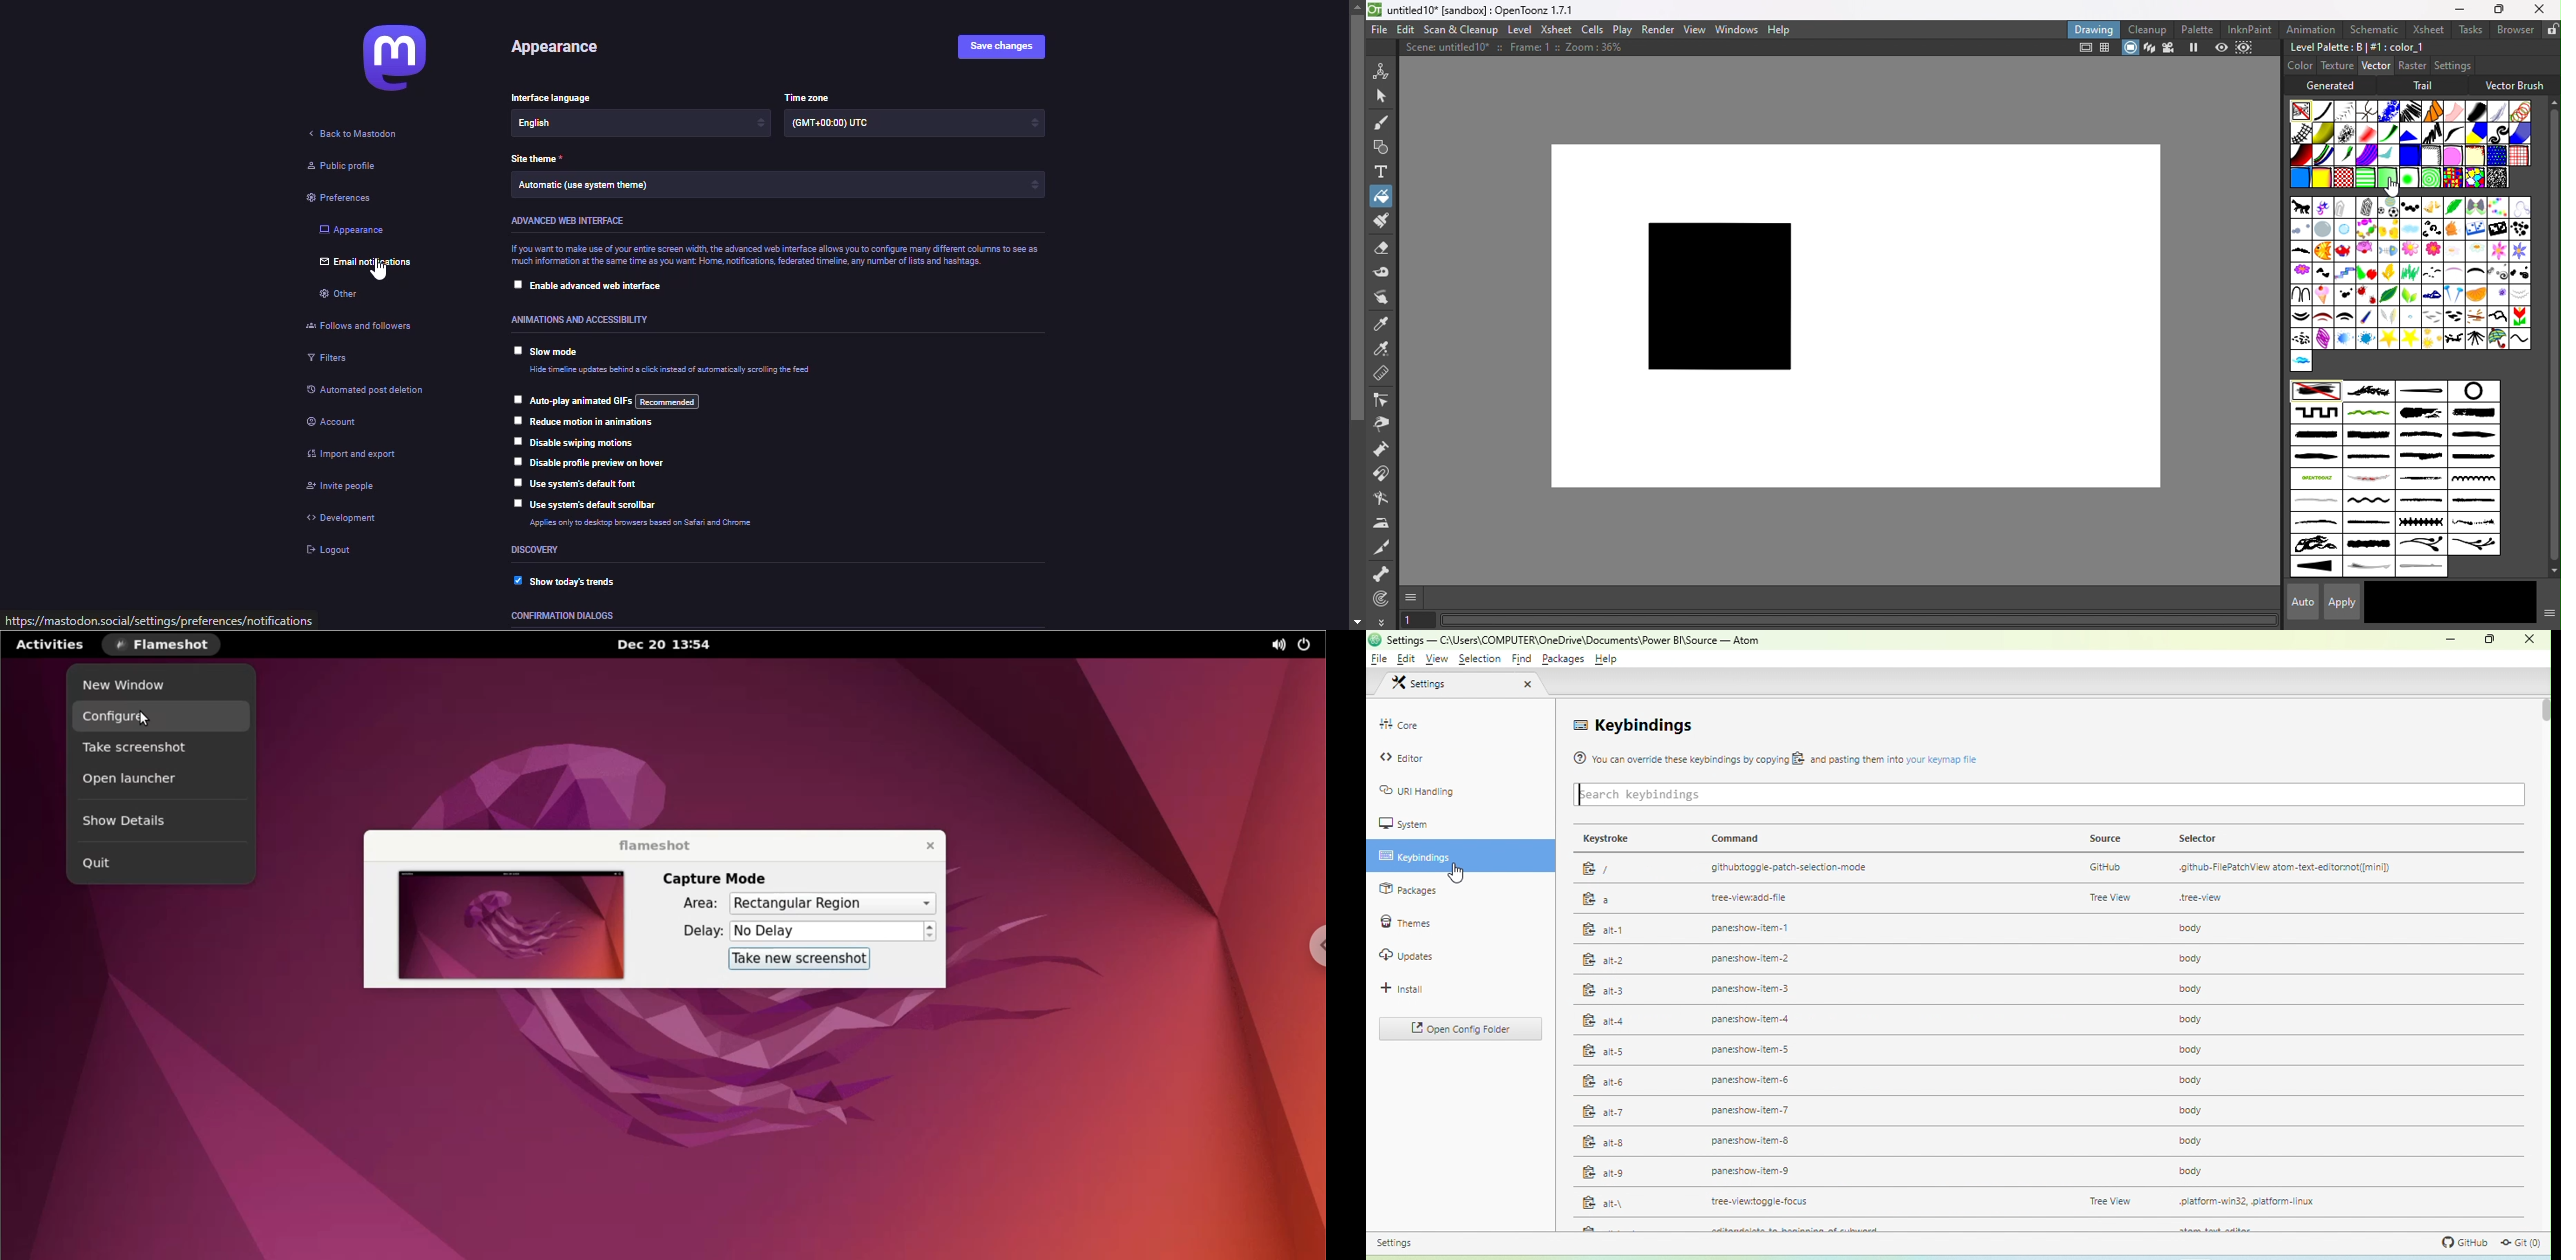 The height and width of the screenshot is (1260, 2576). Describe the element at coordinates (2366, 132) in the screenshot. I see `Fade` at that location.